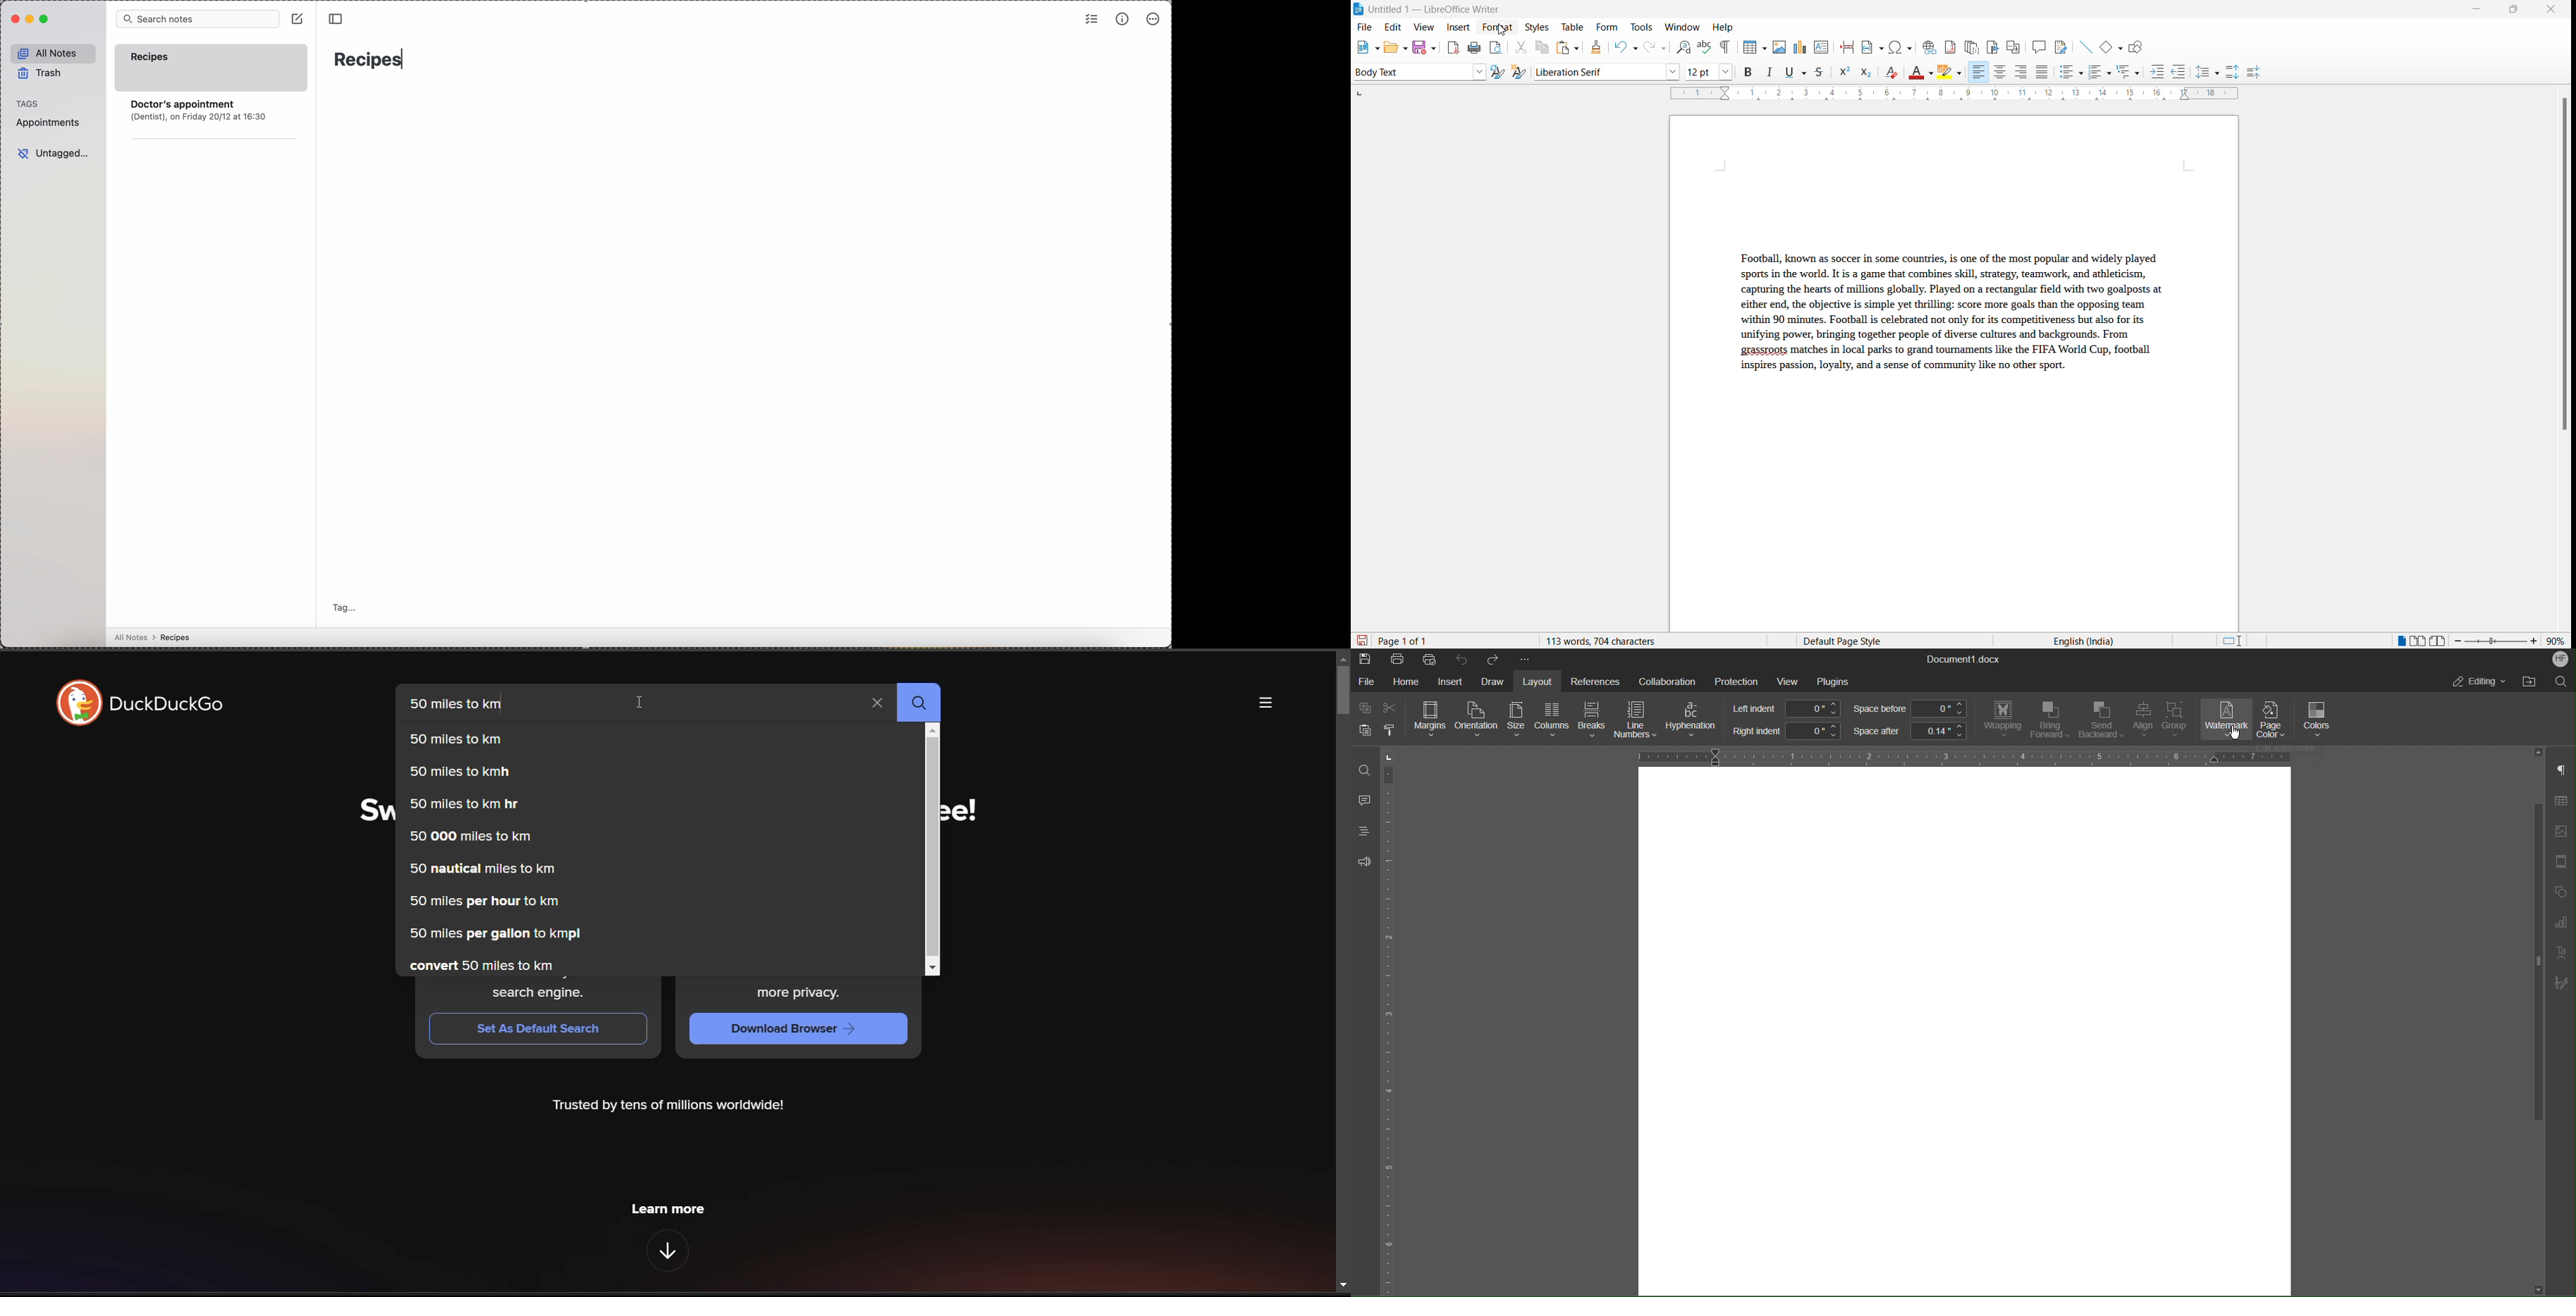 This screenshot has width=2576, height=1316. I want to click on cursor, so click(644, 703).